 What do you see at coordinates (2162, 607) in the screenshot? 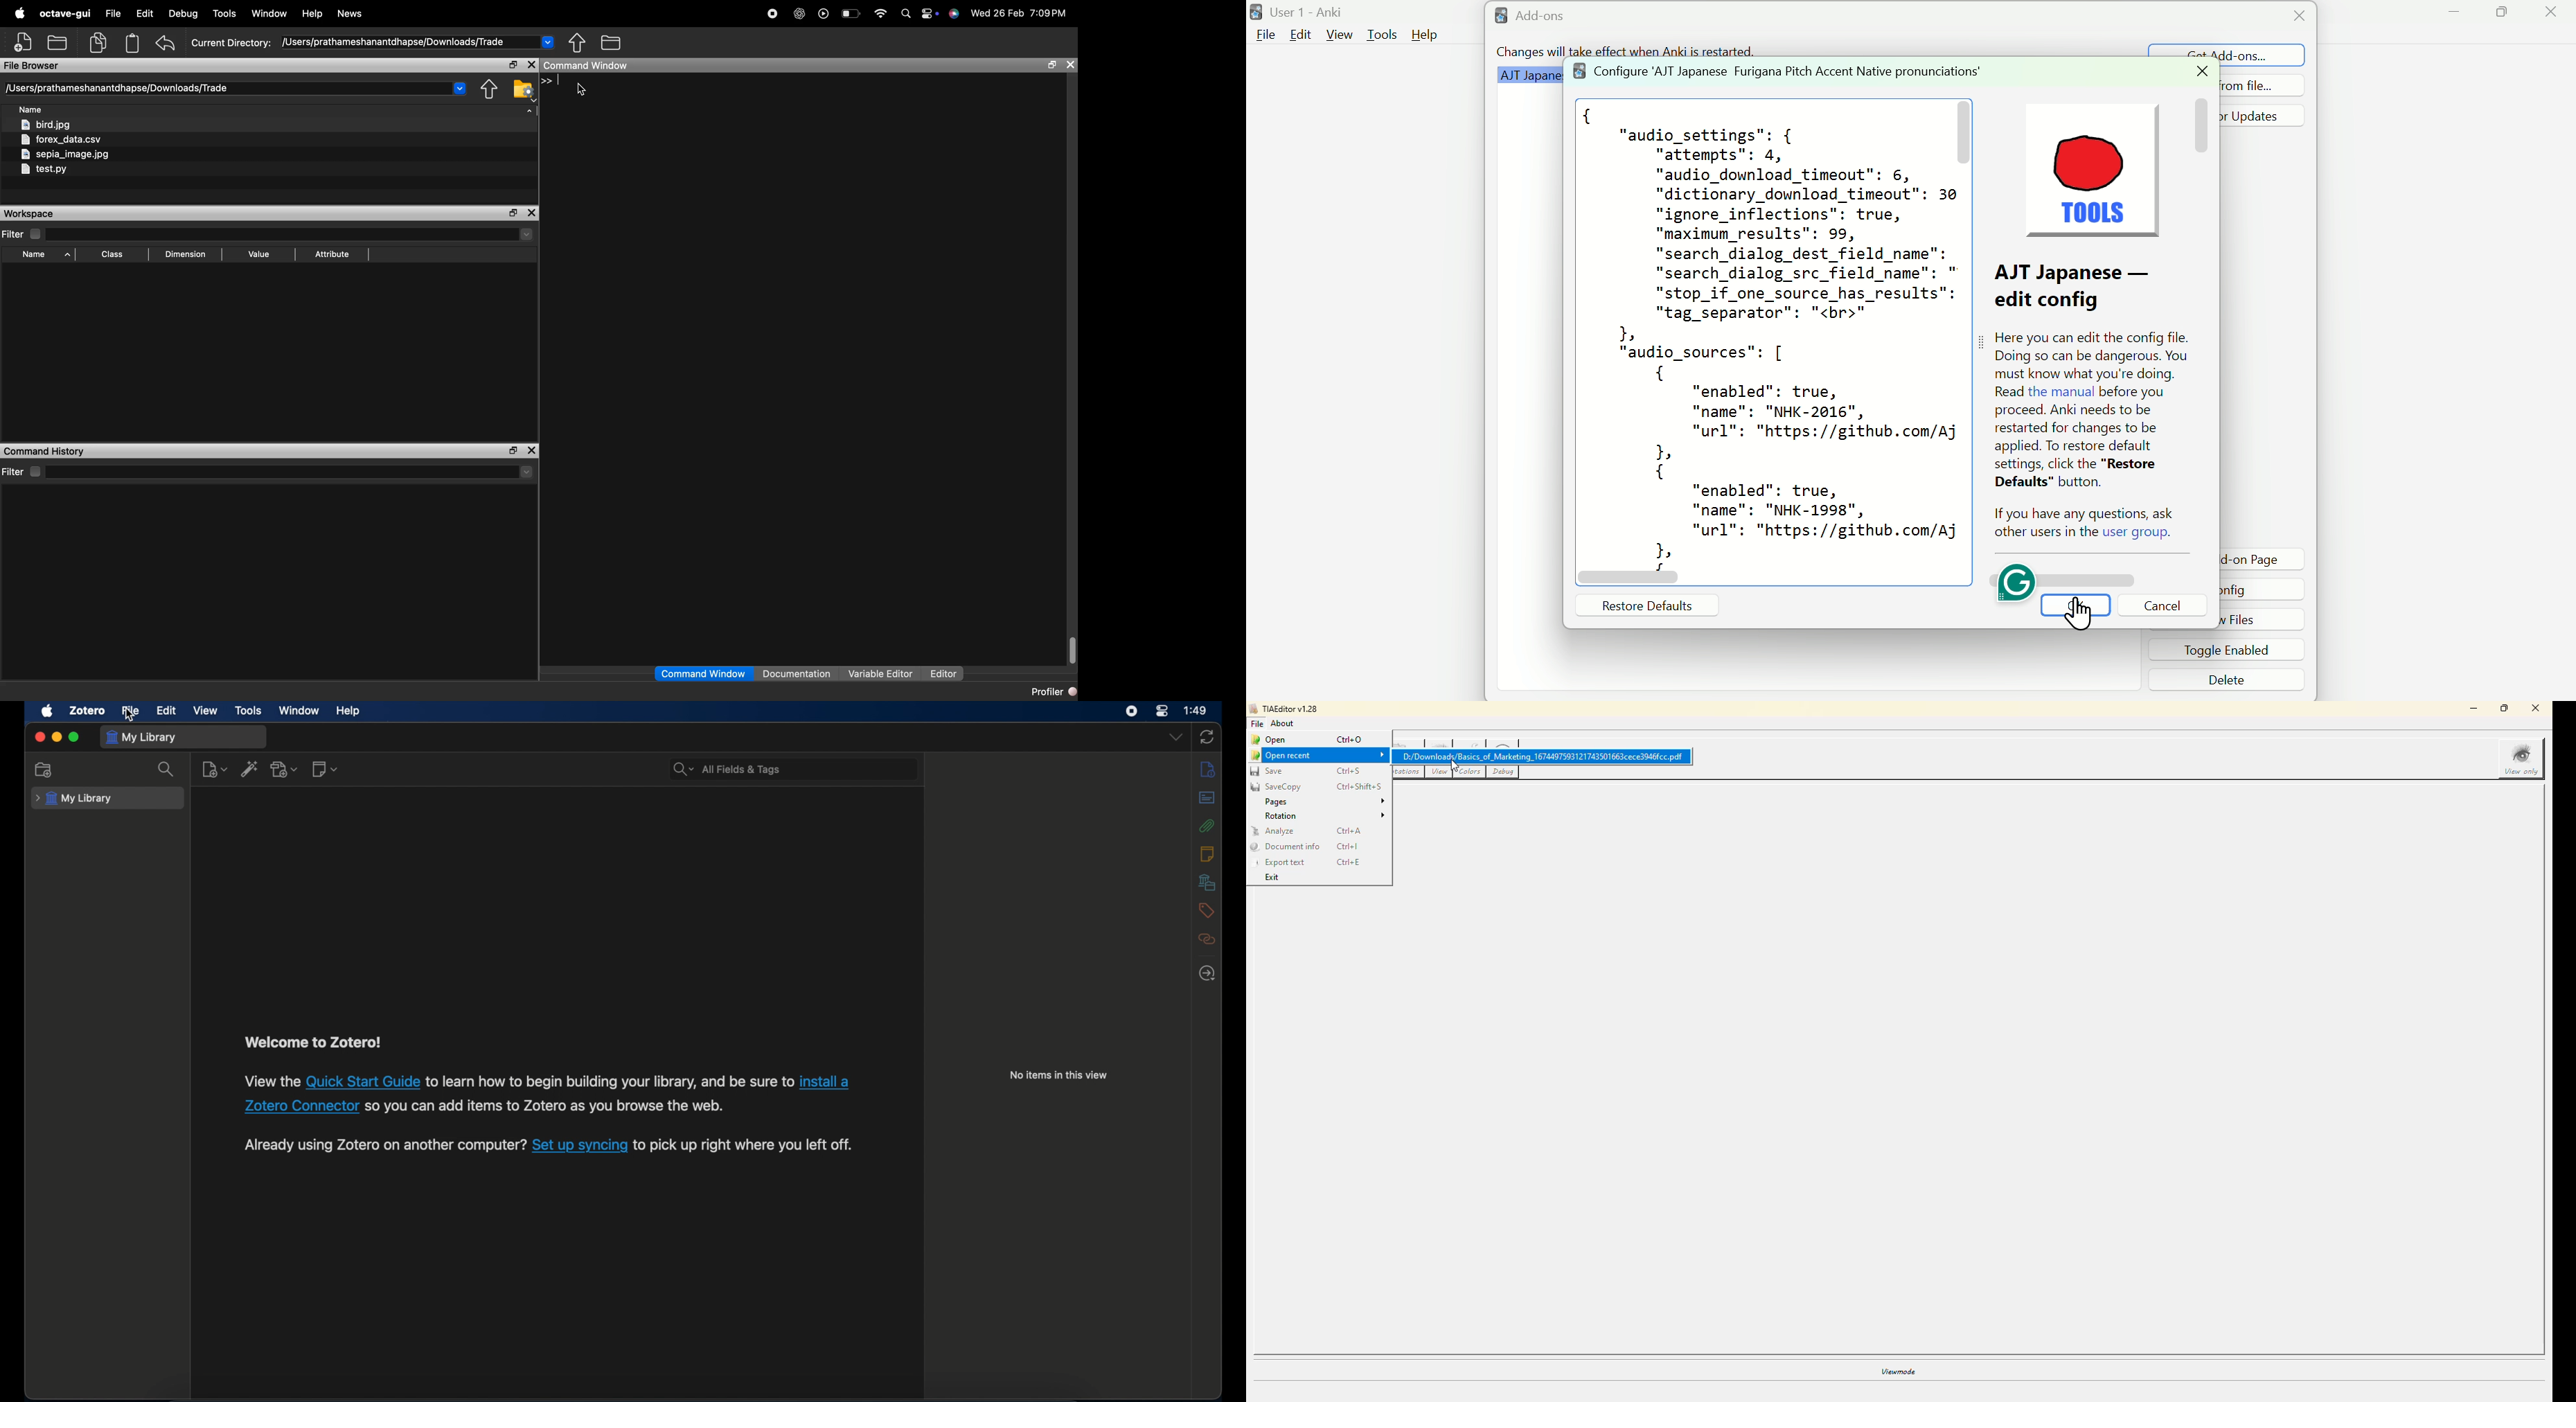
I see `Cancel` at bounding box center [2162, 607].